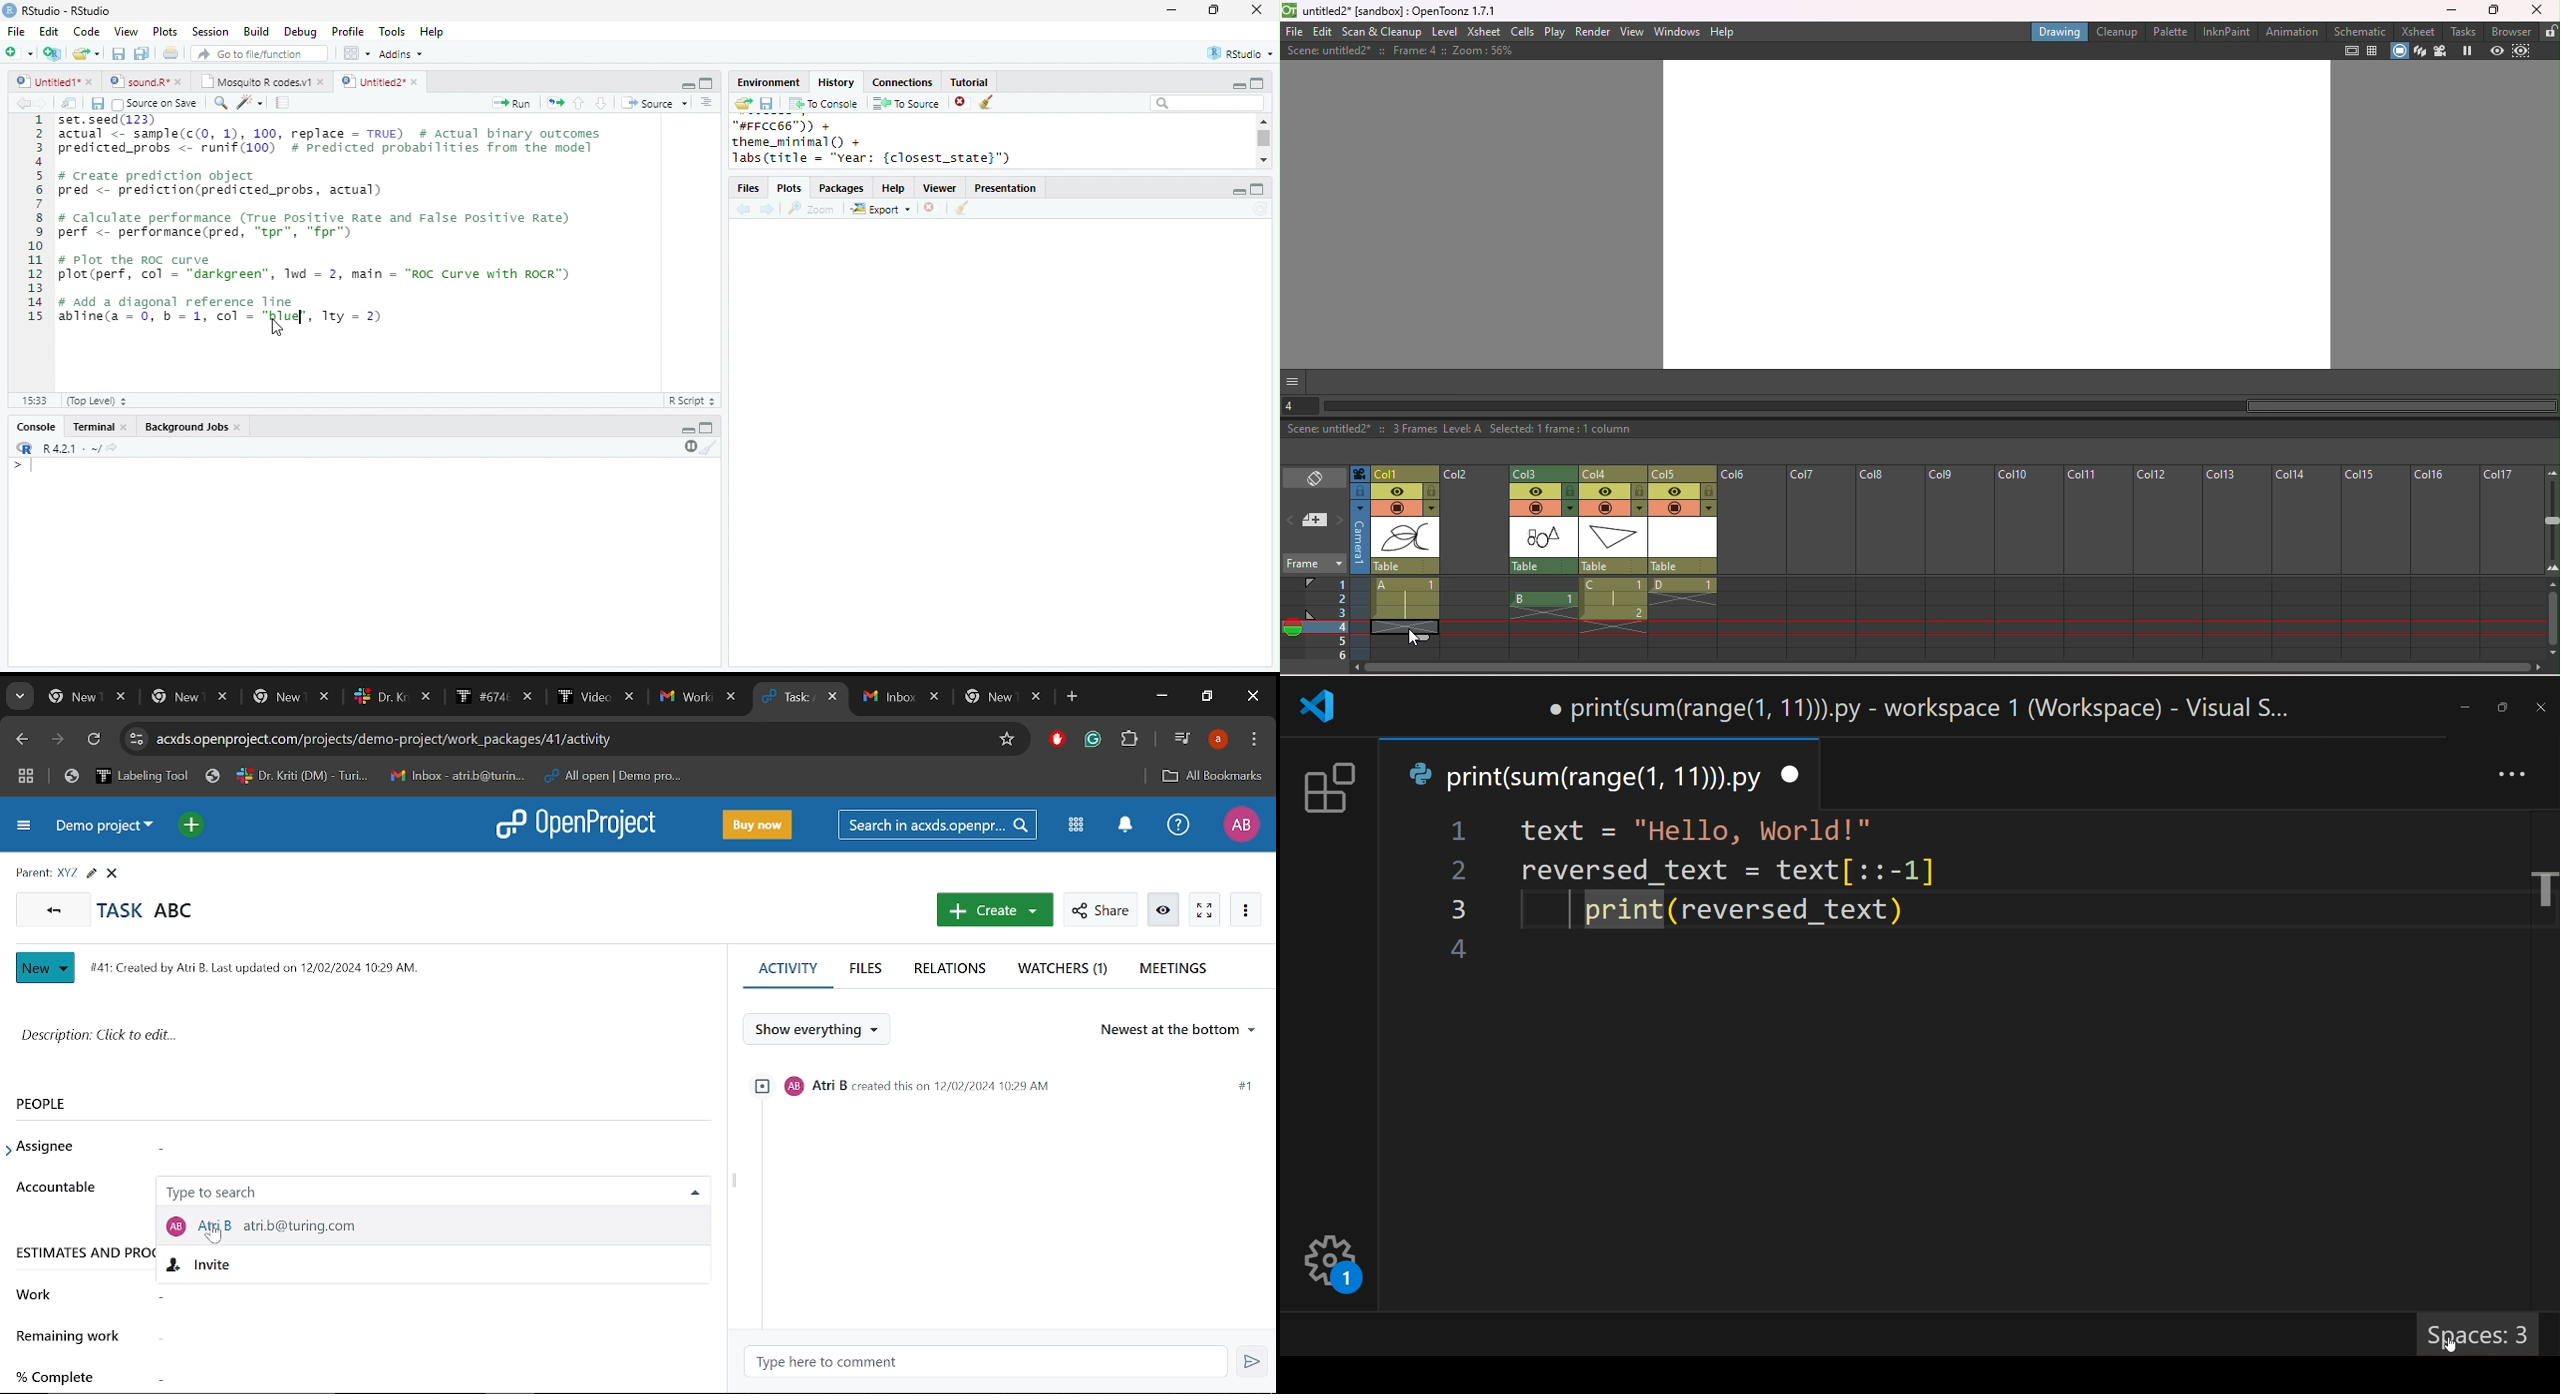  Describe the element at coordinates (906, 103) in the screenshot. I see `To source` at that location.